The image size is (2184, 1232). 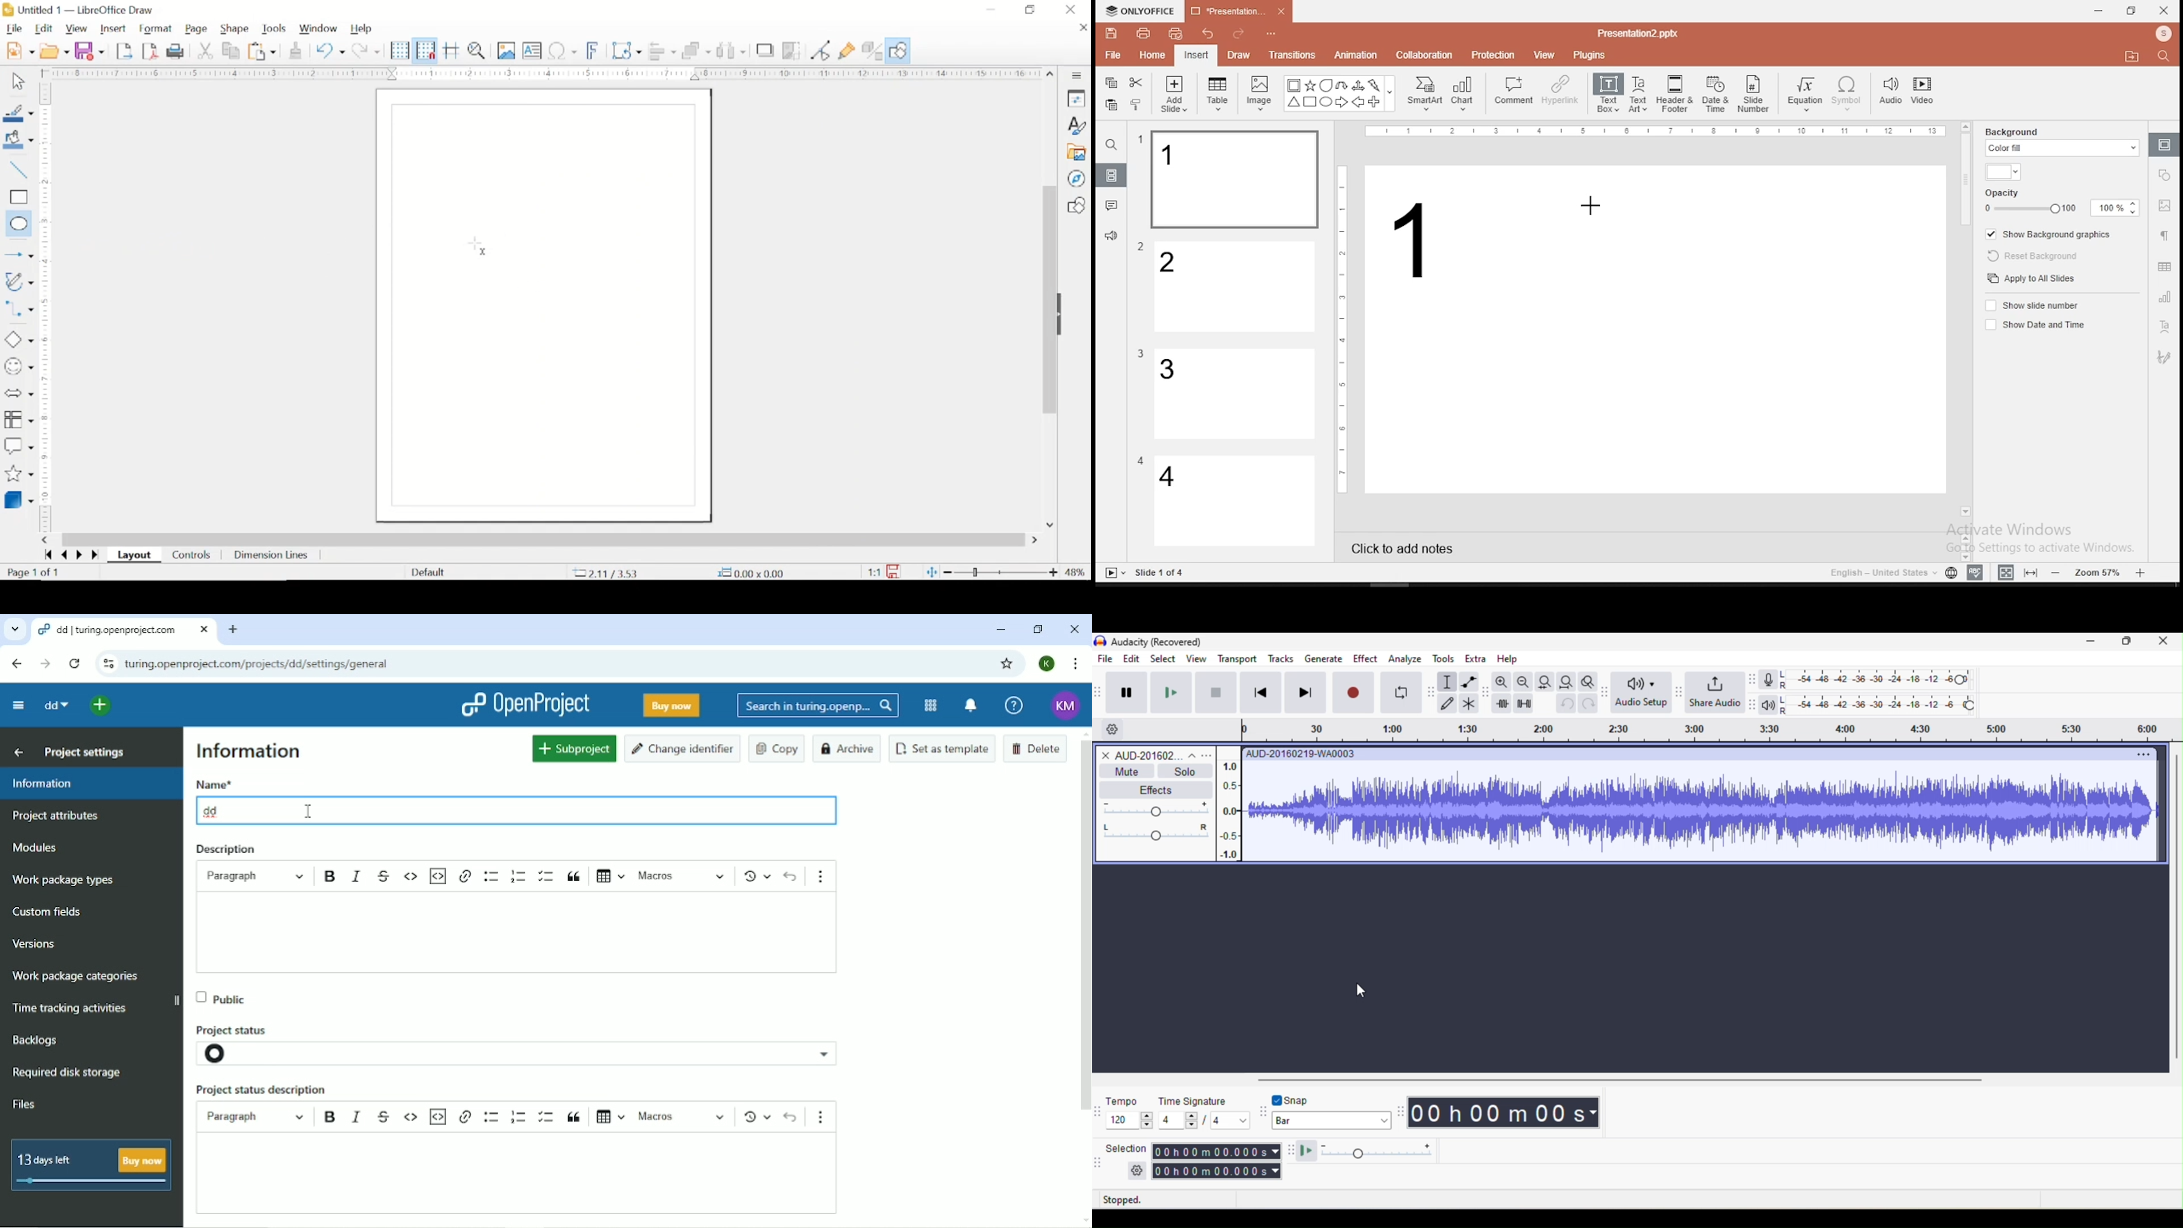 What do you see at coordinates (77, 29) in the screenshot?
I see `view` at bounding box center [77, 29].